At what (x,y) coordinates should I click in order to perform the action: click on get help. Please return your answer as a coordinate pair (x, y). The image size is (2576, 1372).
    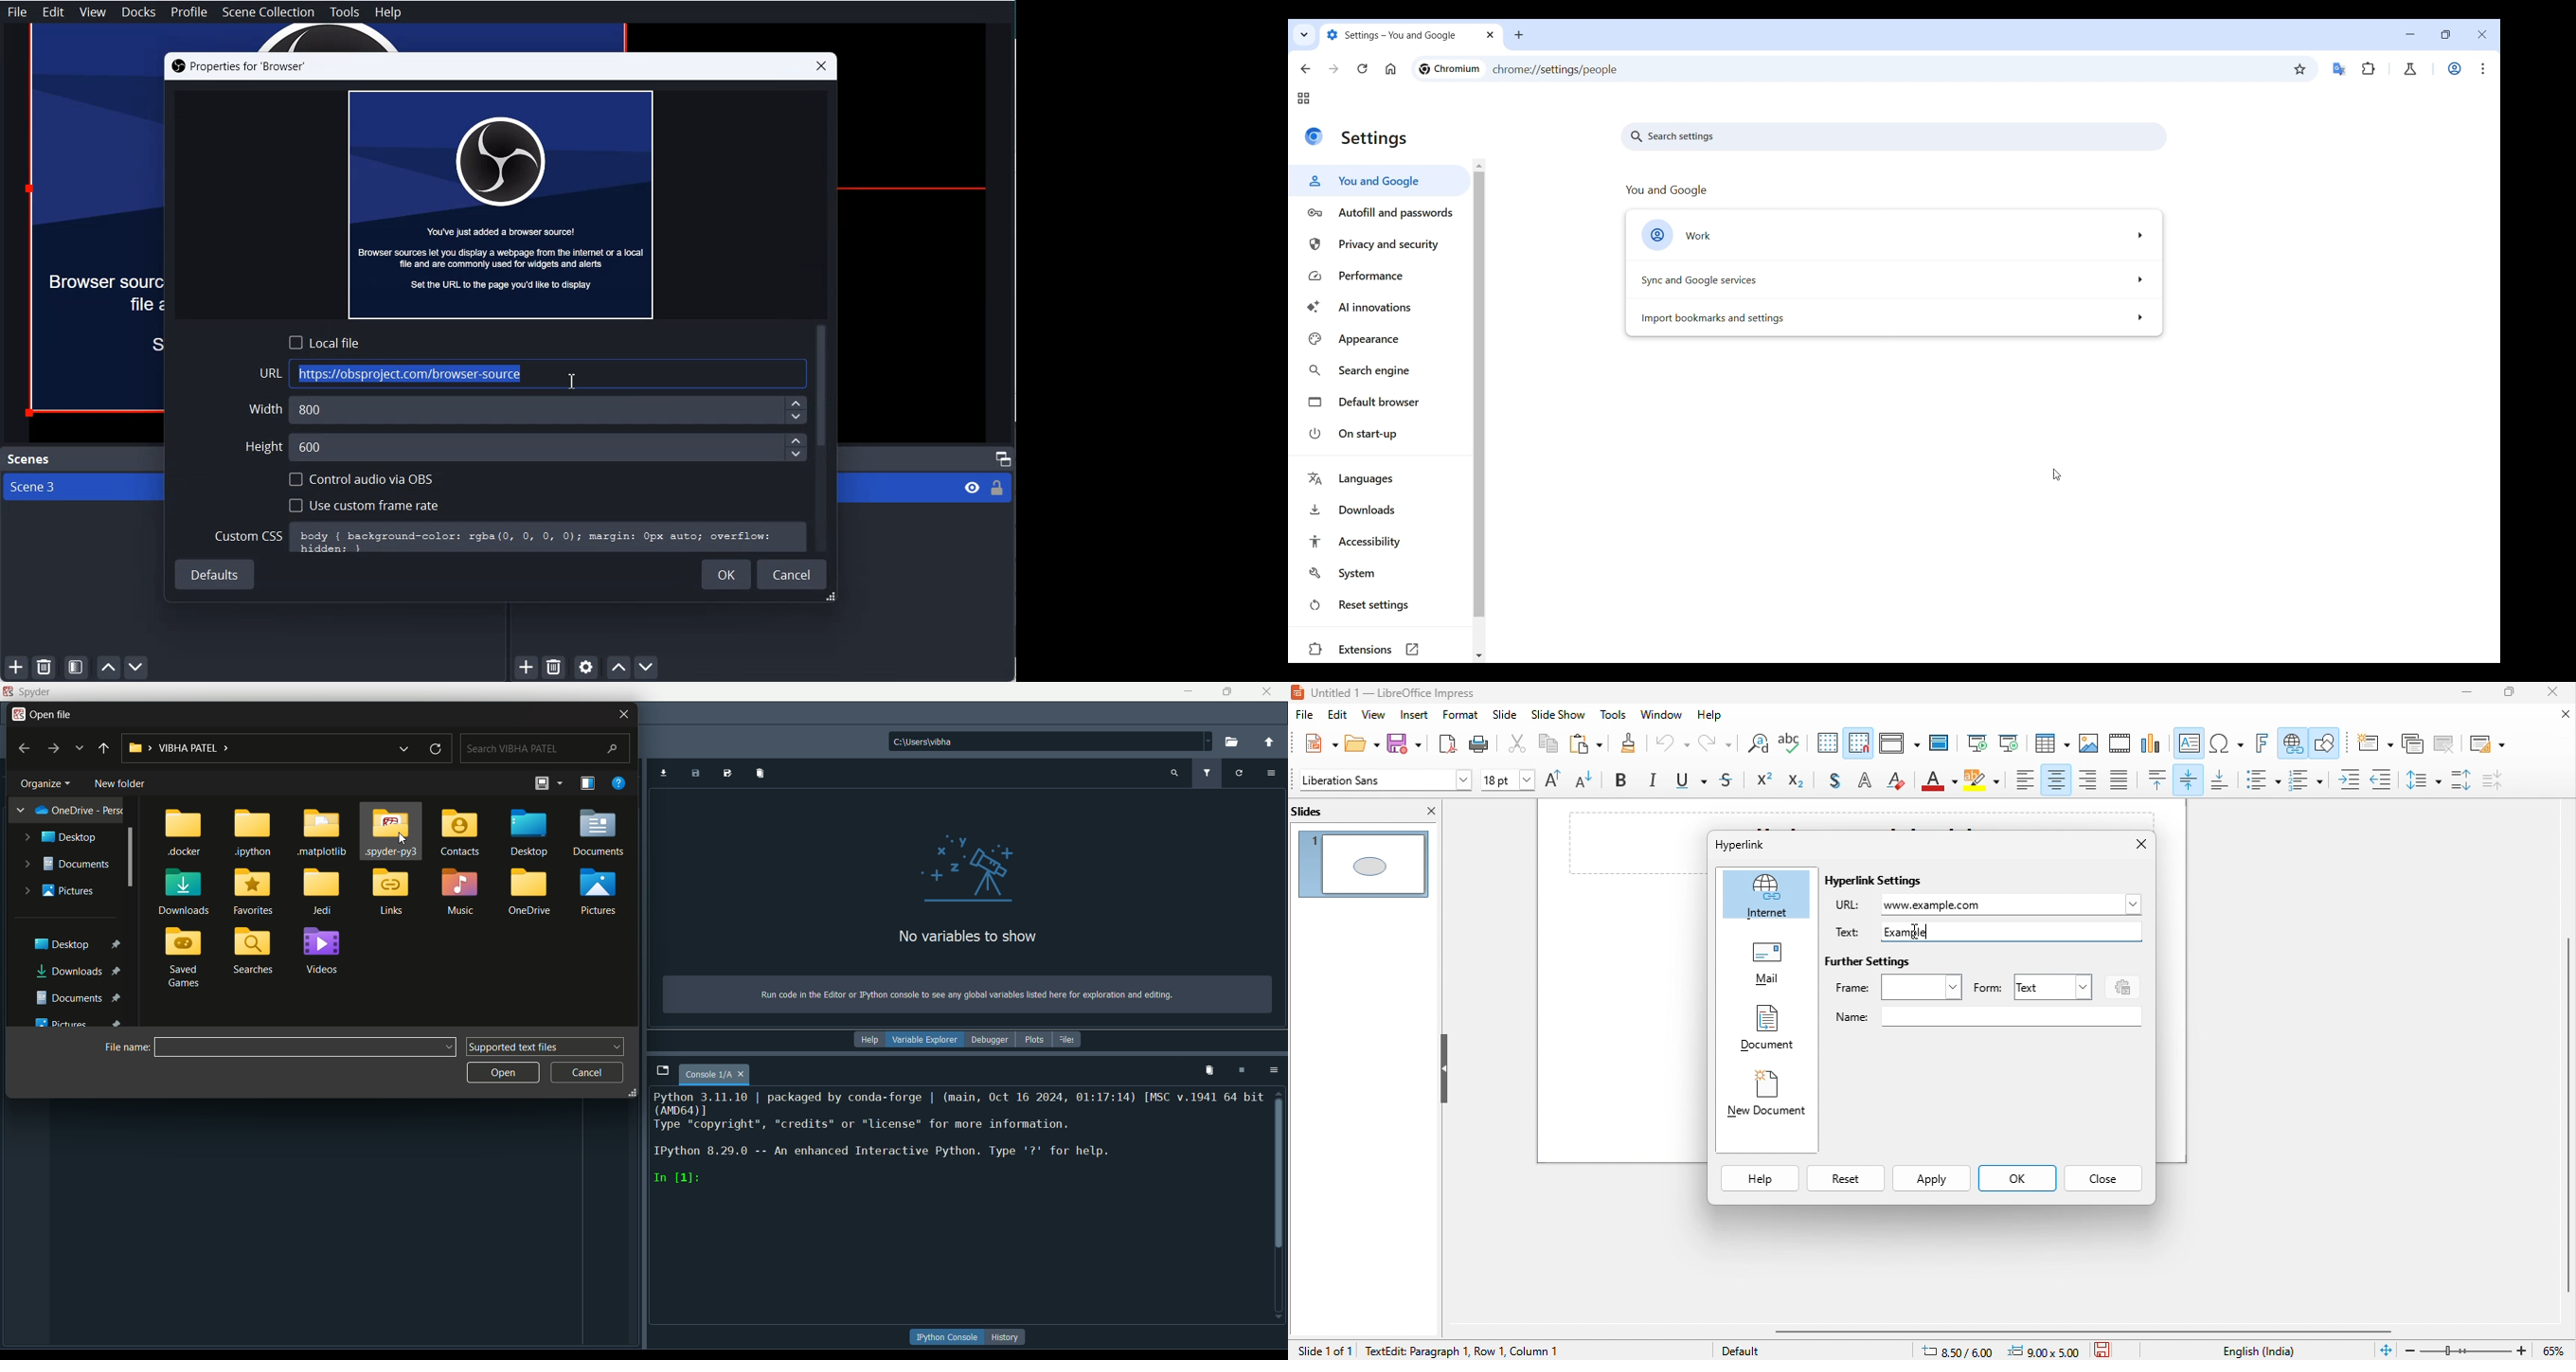
    Looking at the image, I should click on (619, 783).